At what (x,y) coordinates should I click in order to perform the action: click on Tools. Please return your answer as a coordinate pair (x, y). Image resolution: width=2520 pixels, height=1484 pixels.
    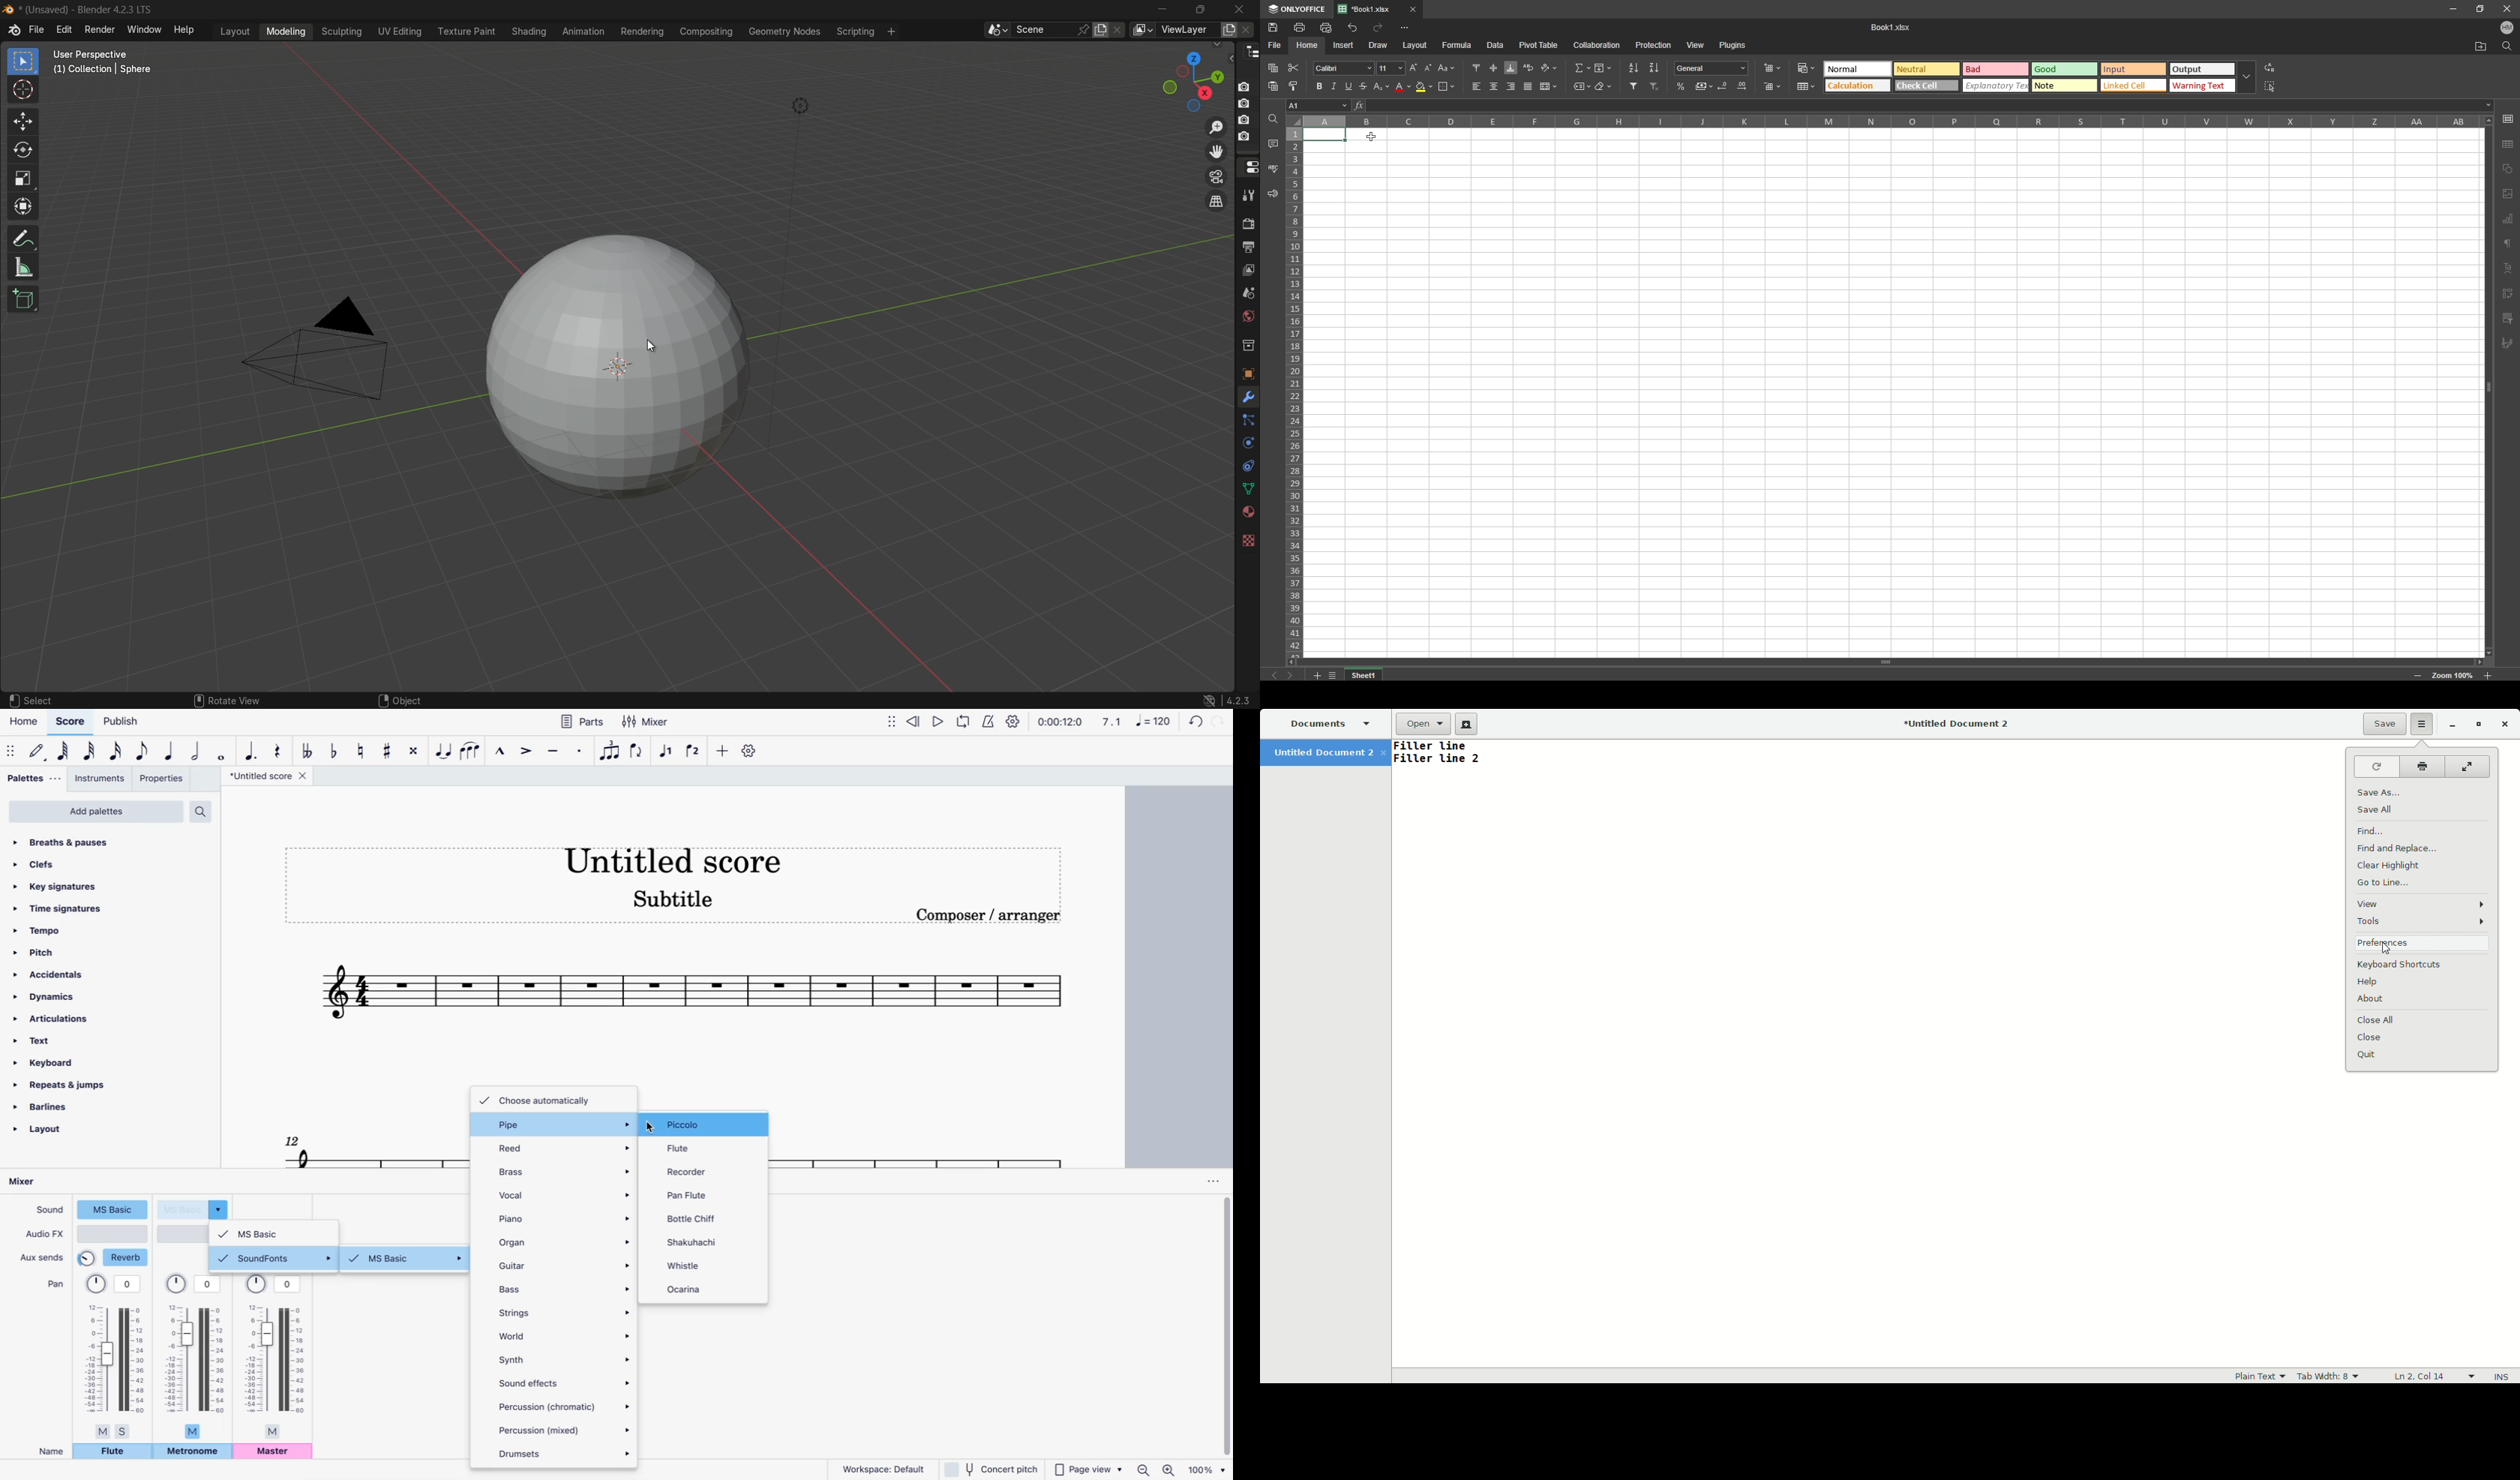
    Looking at the image, I should click on (2424, 922).